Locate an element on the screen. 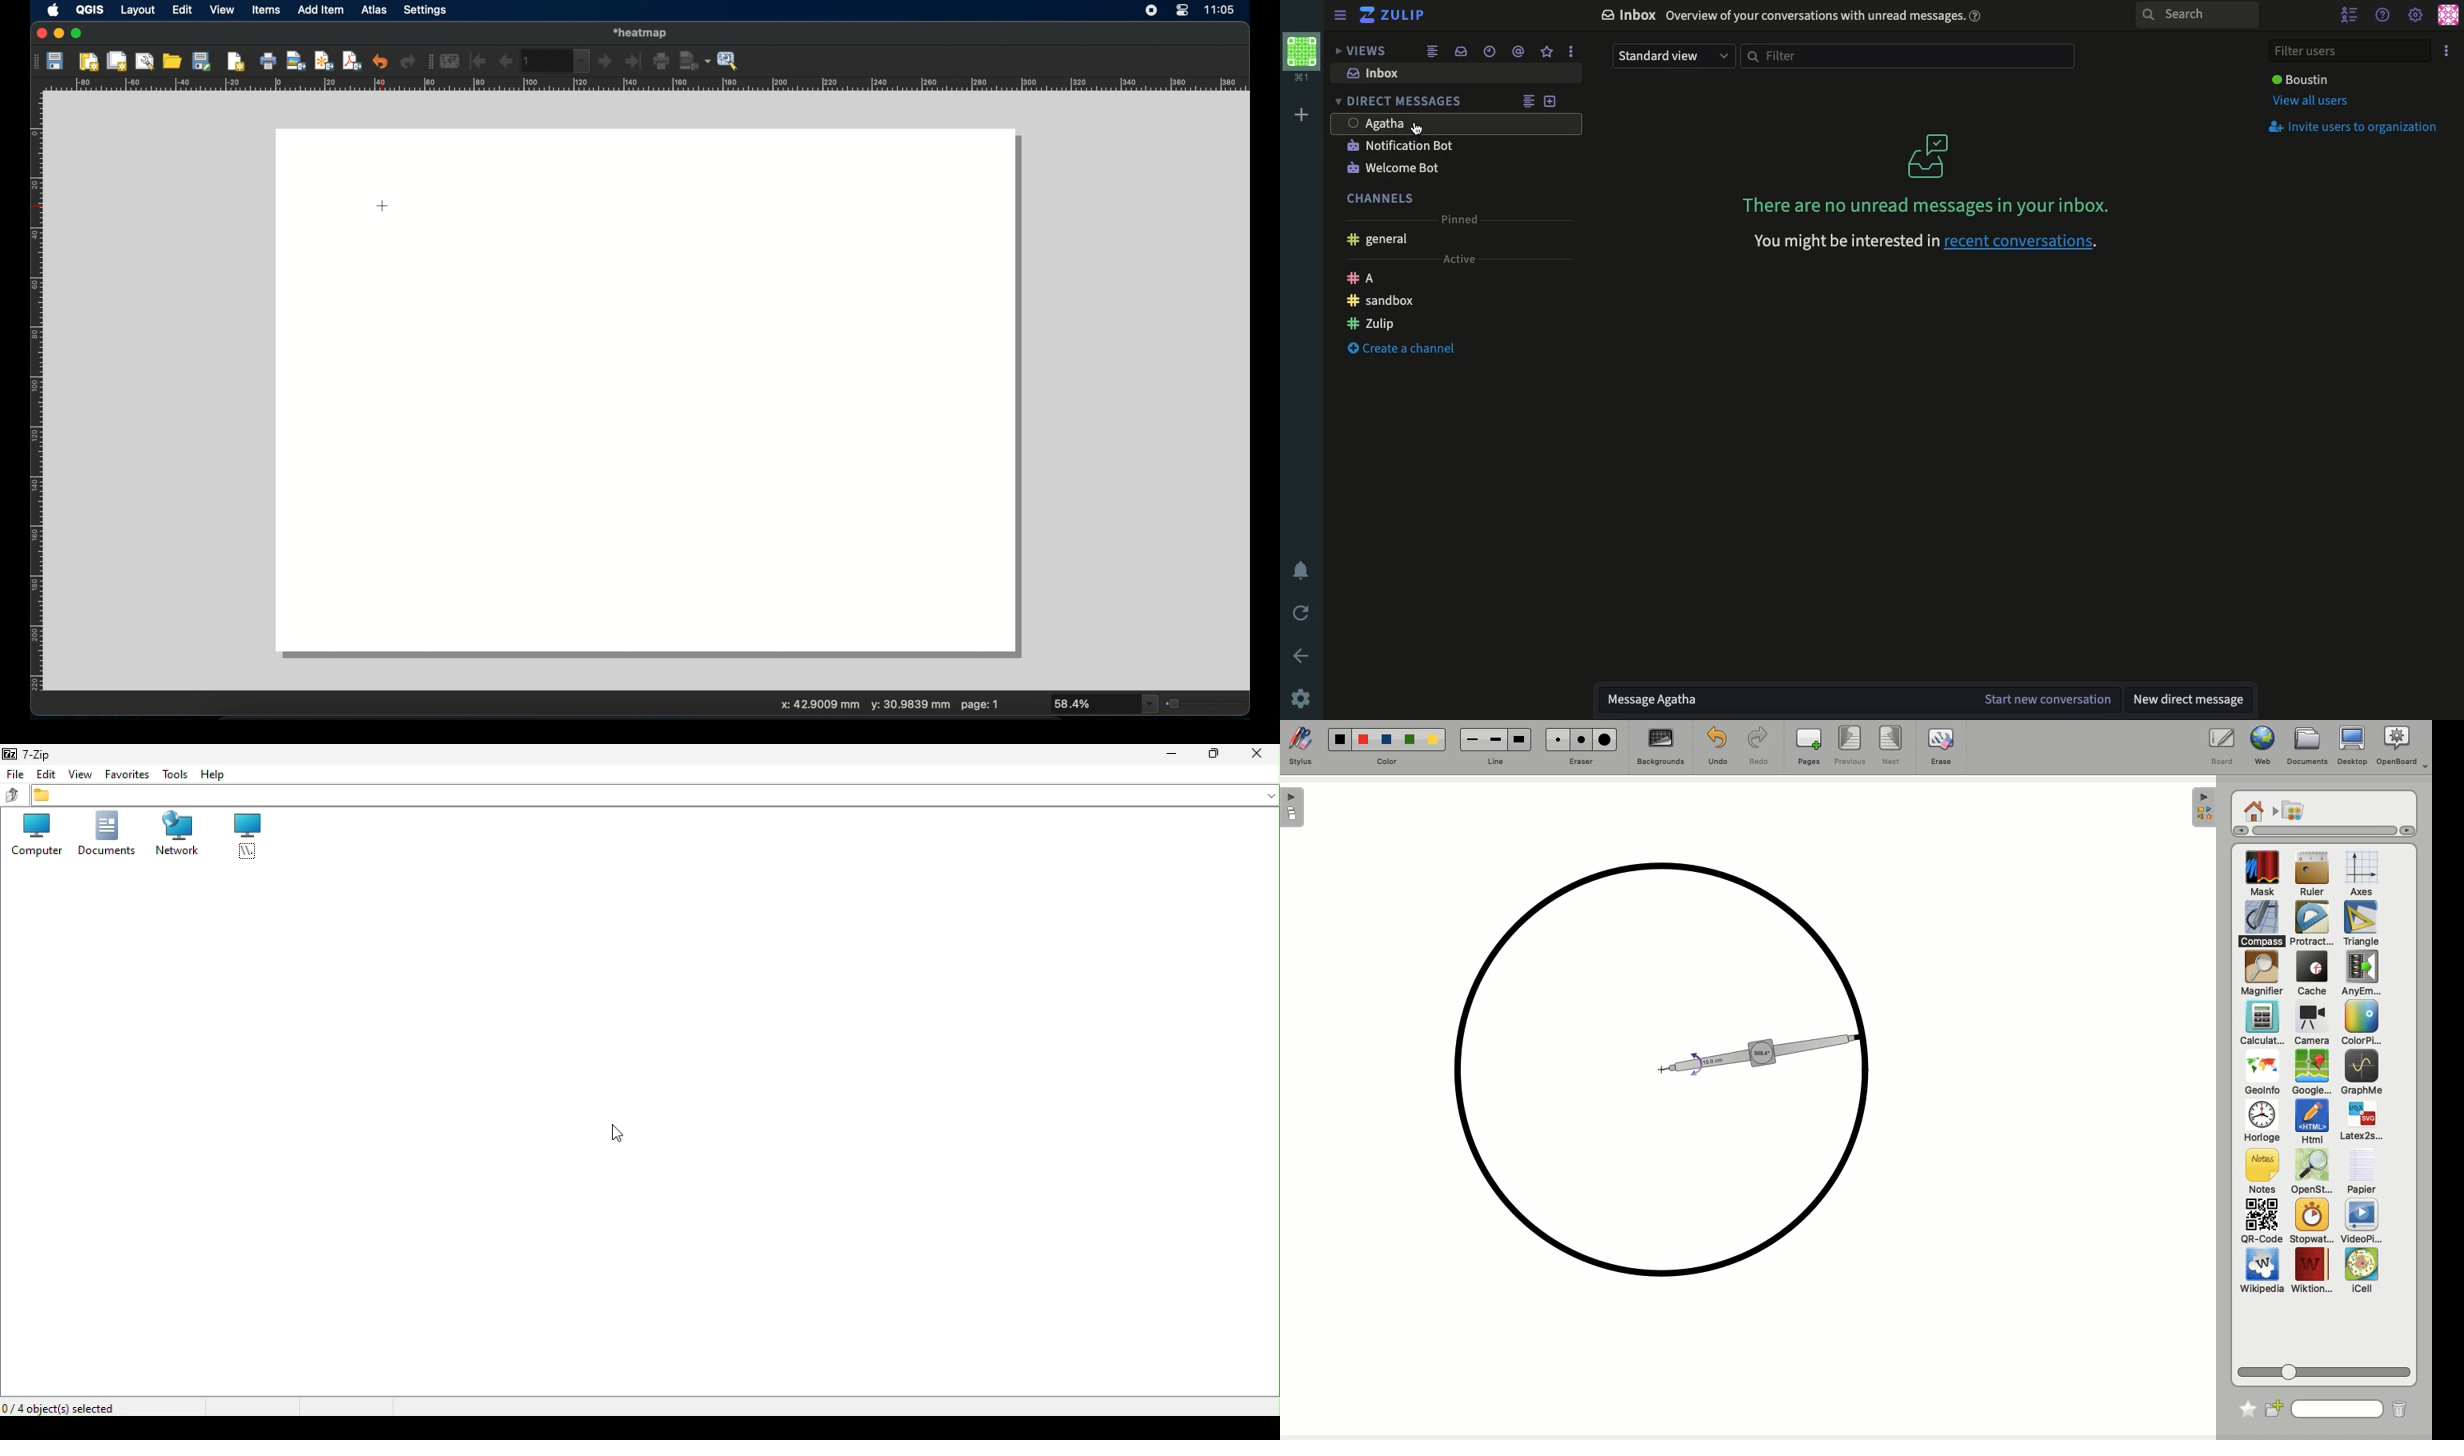  Search is located at coordinates (2338, 1407).